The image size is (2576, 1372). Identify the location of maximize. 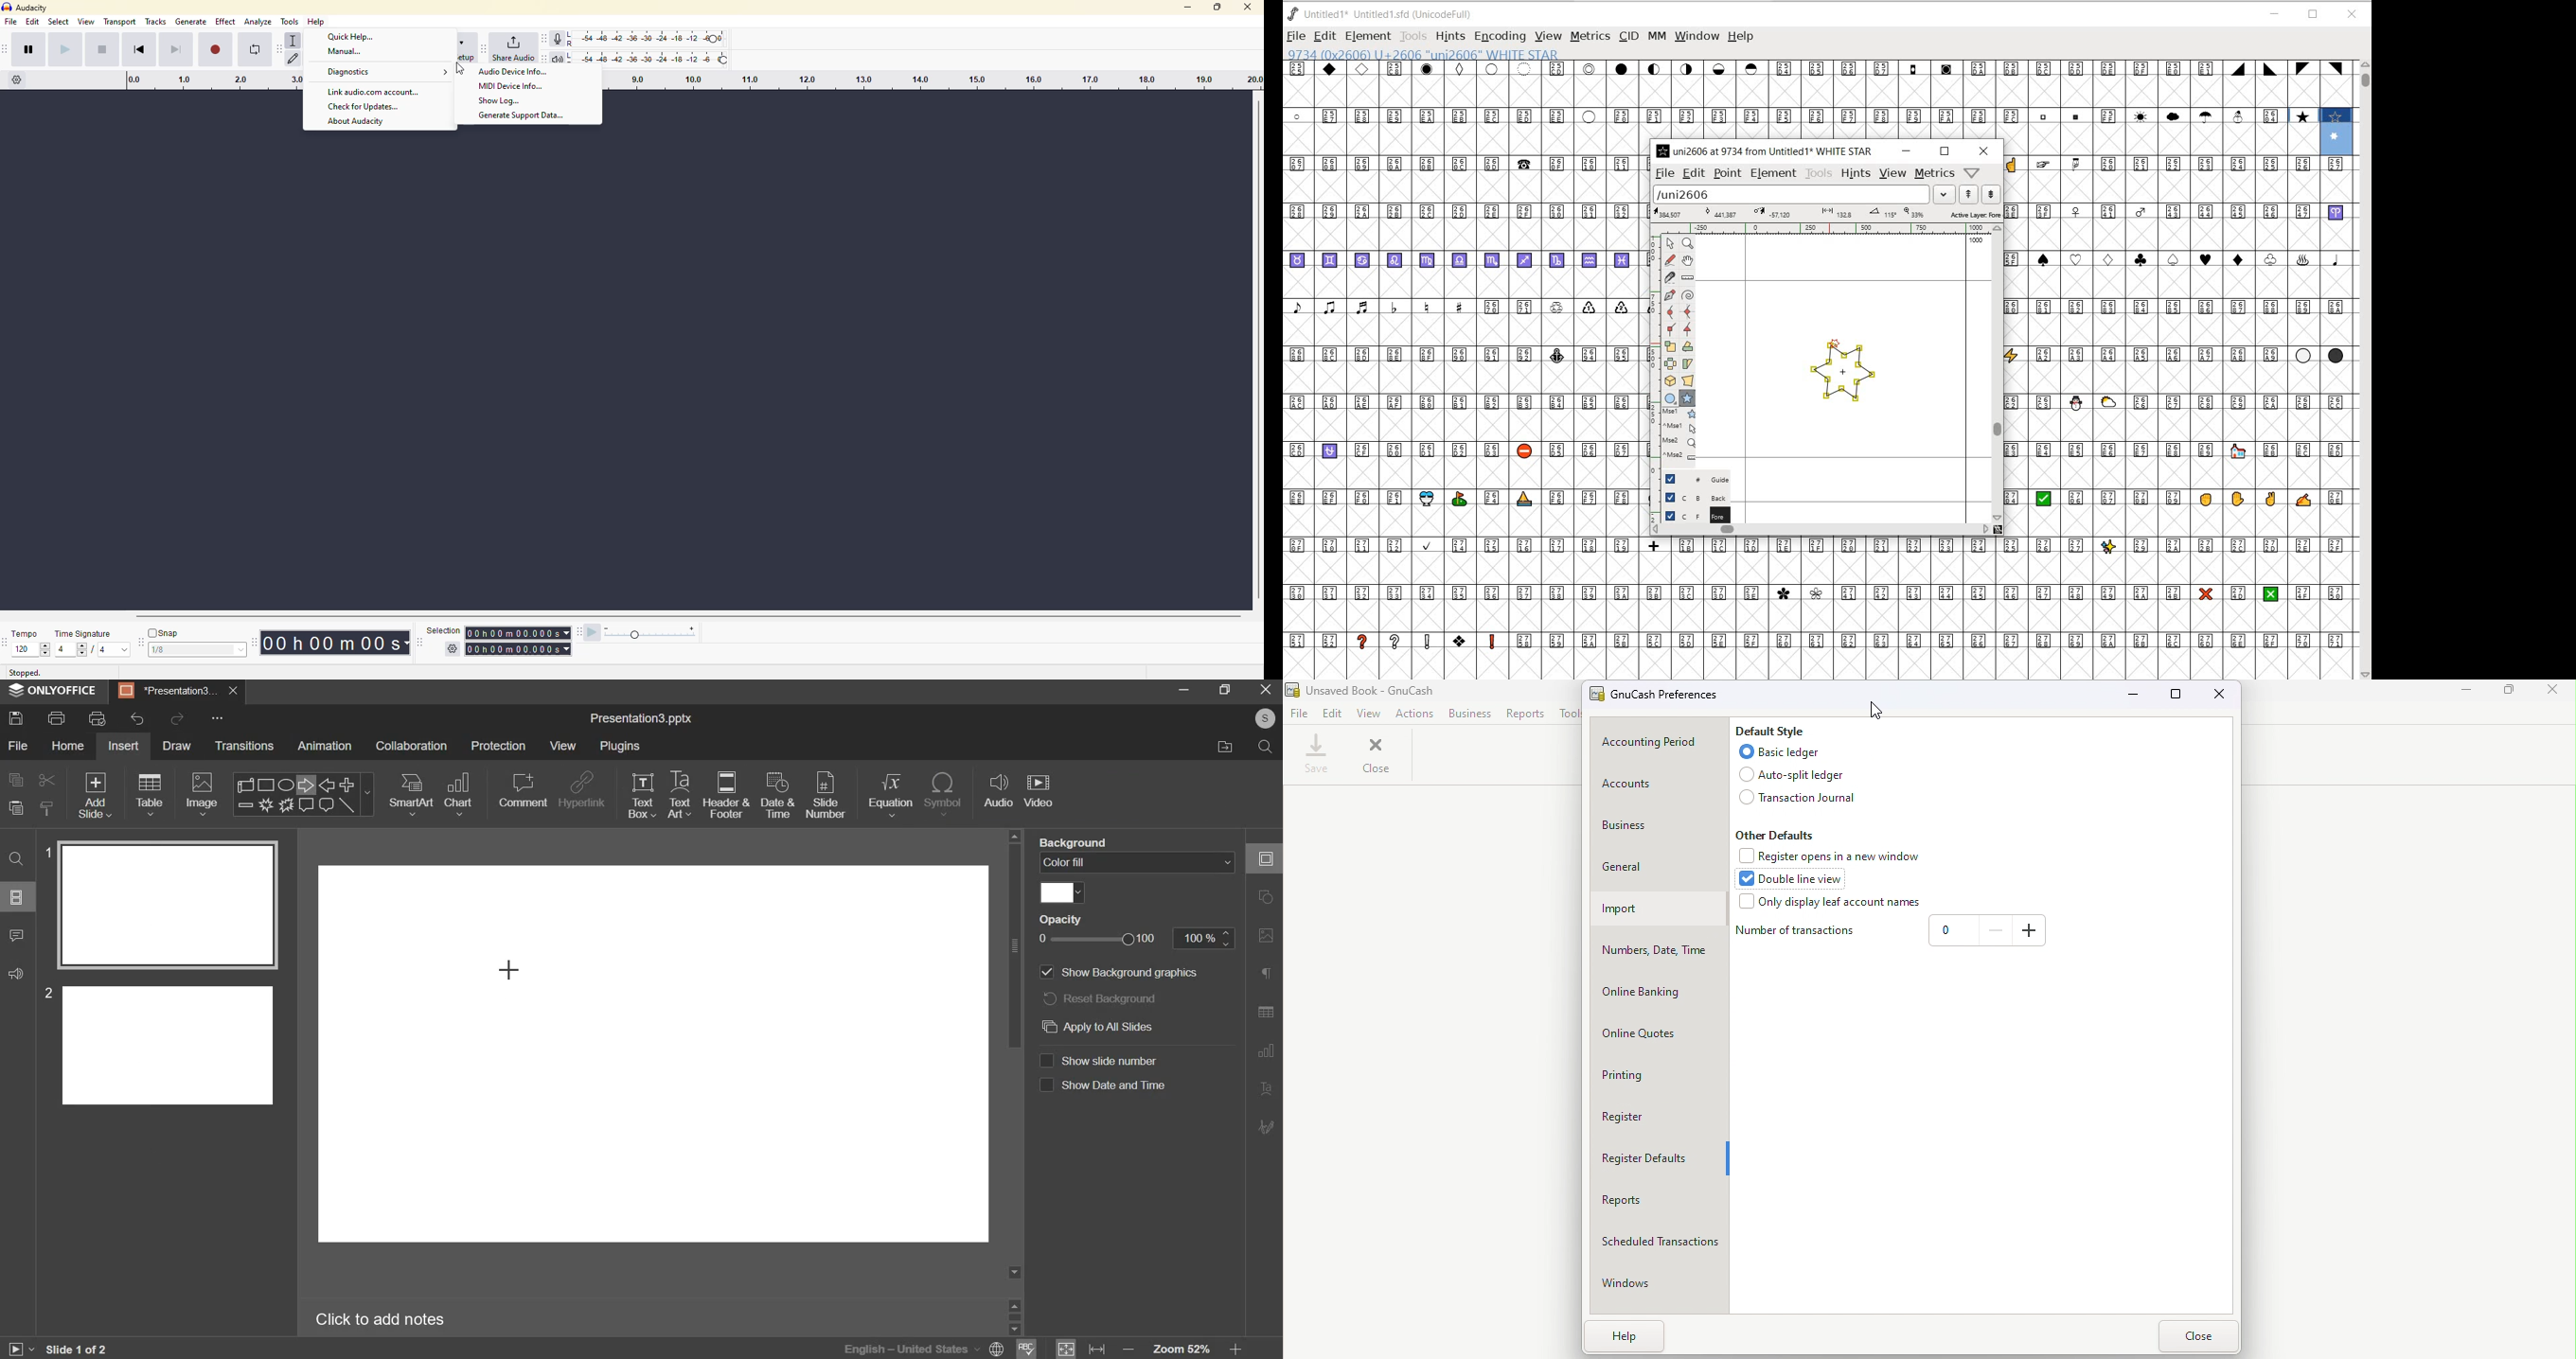
(1226, 689).